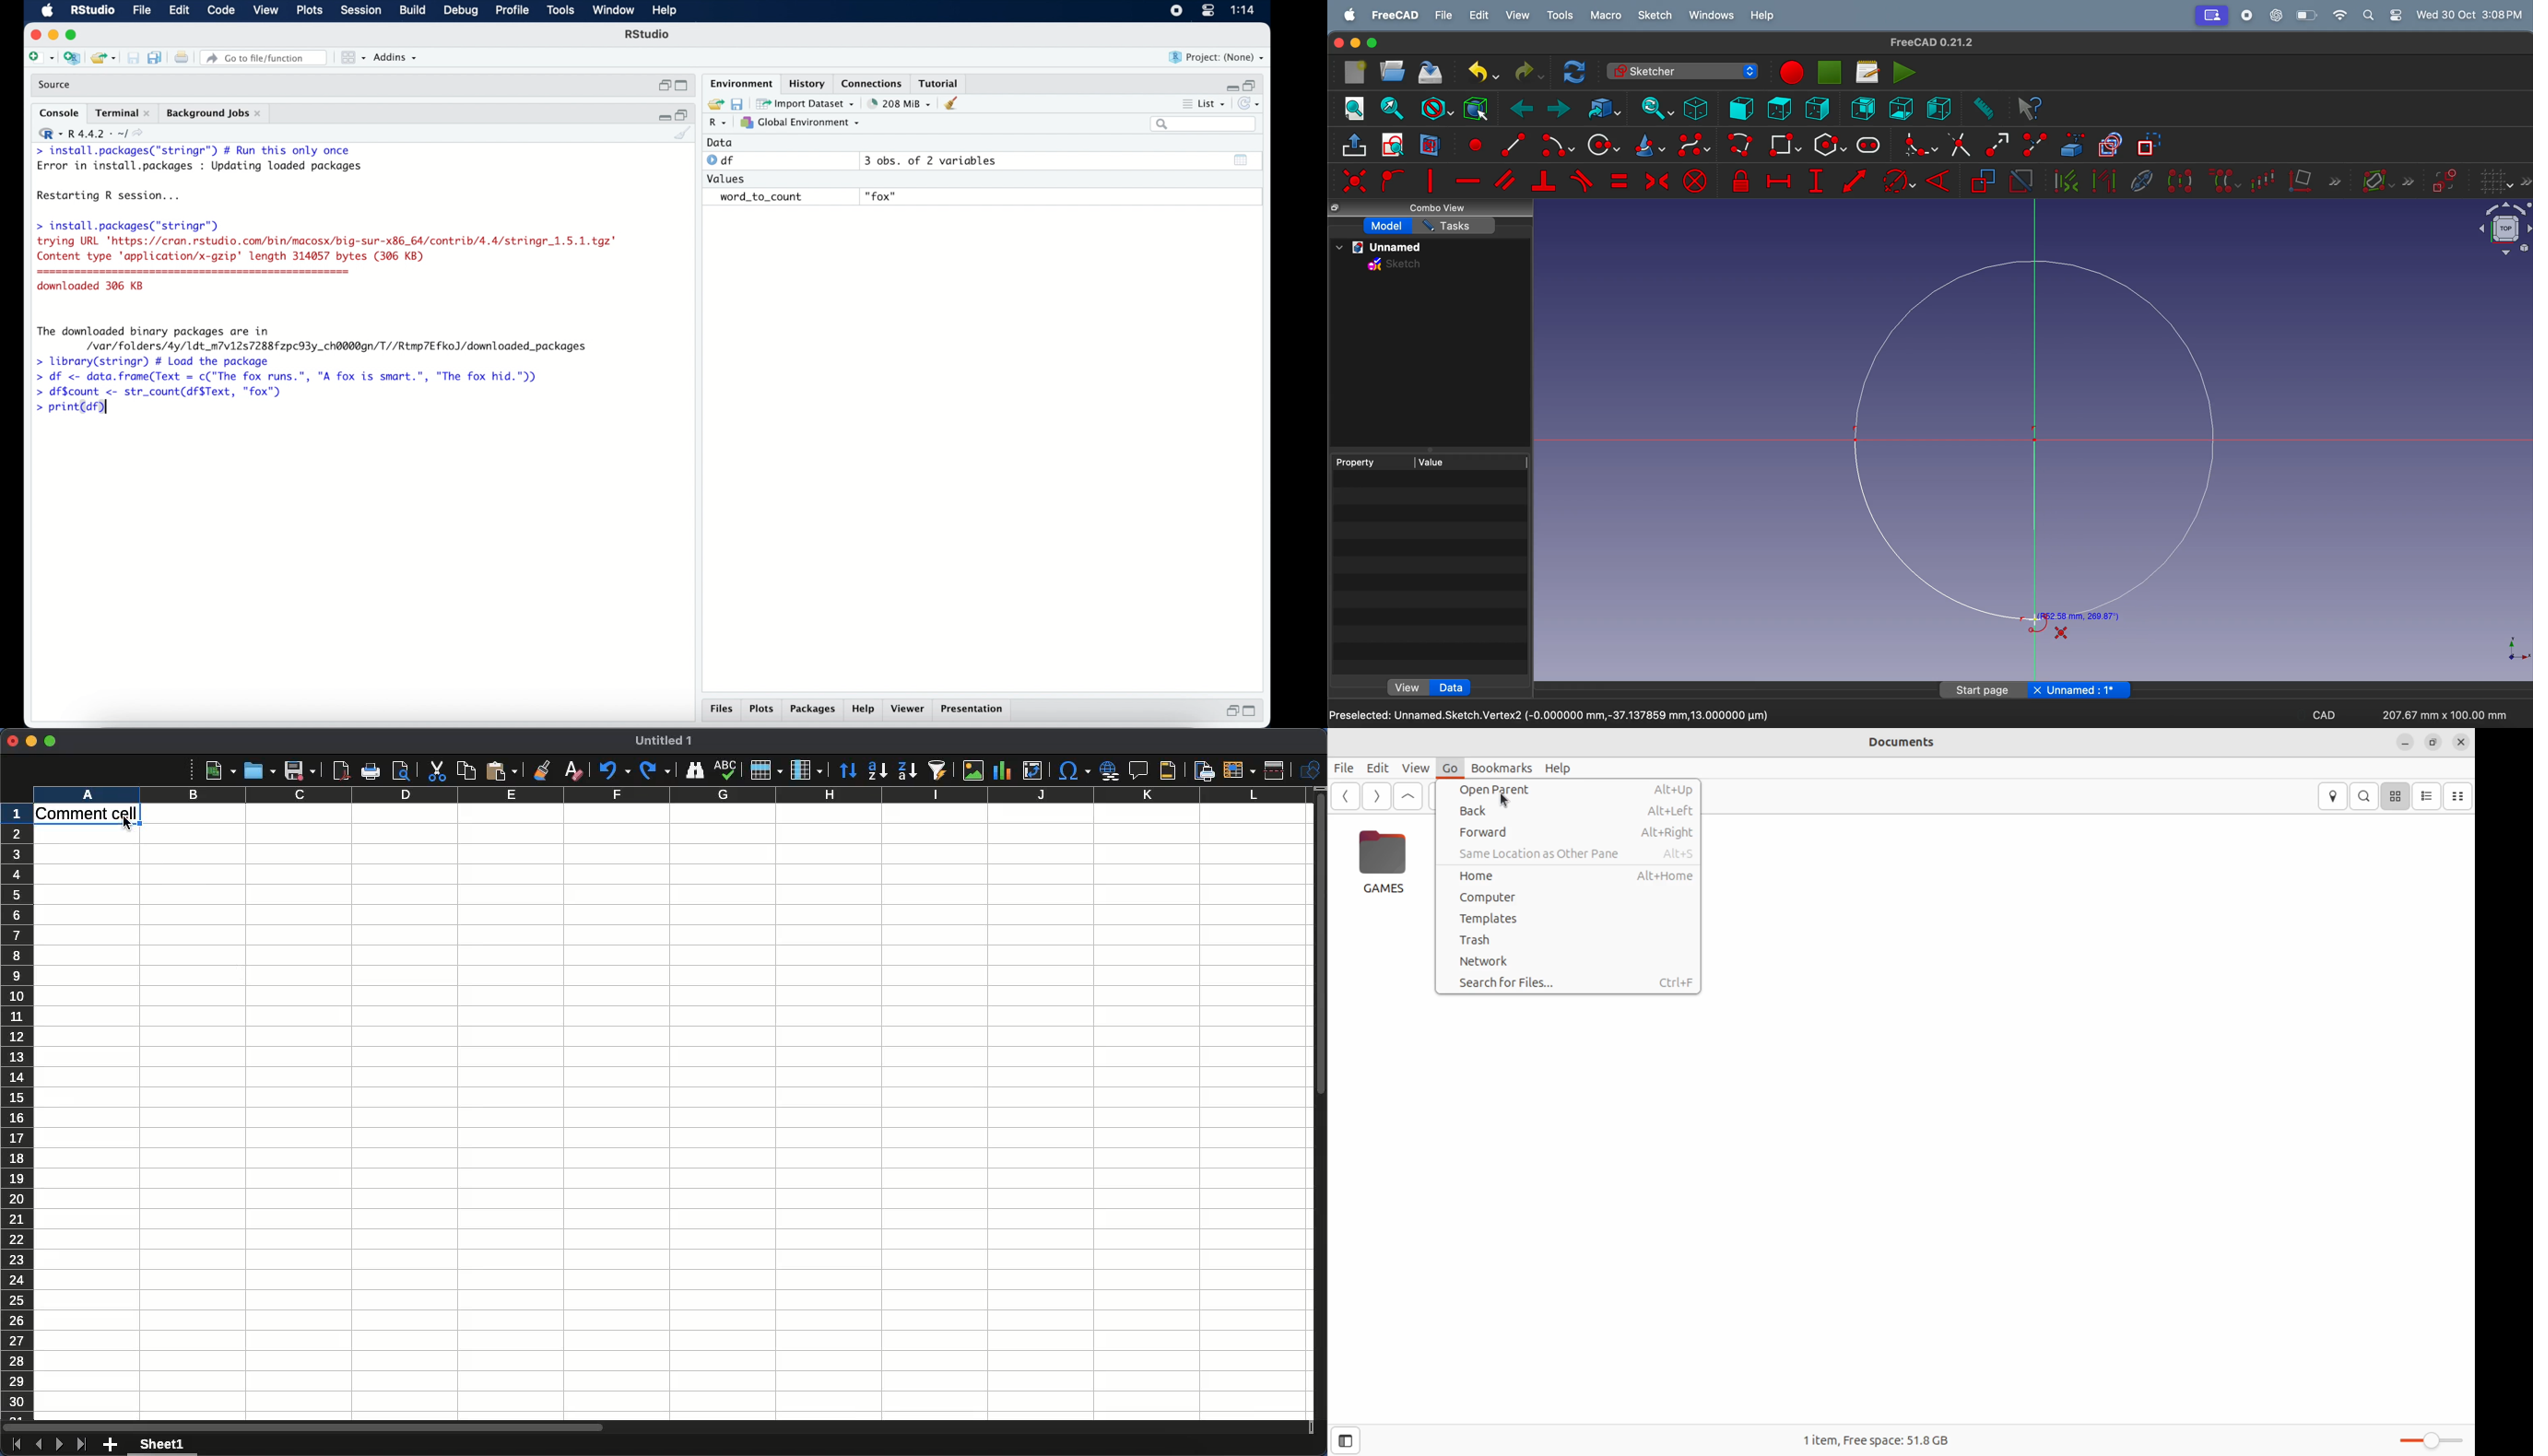 The width and height of the screenshot is (2548, 1456). Describe the element at coordinates (1451, 687) in the screenshot. I see `data` at that location.